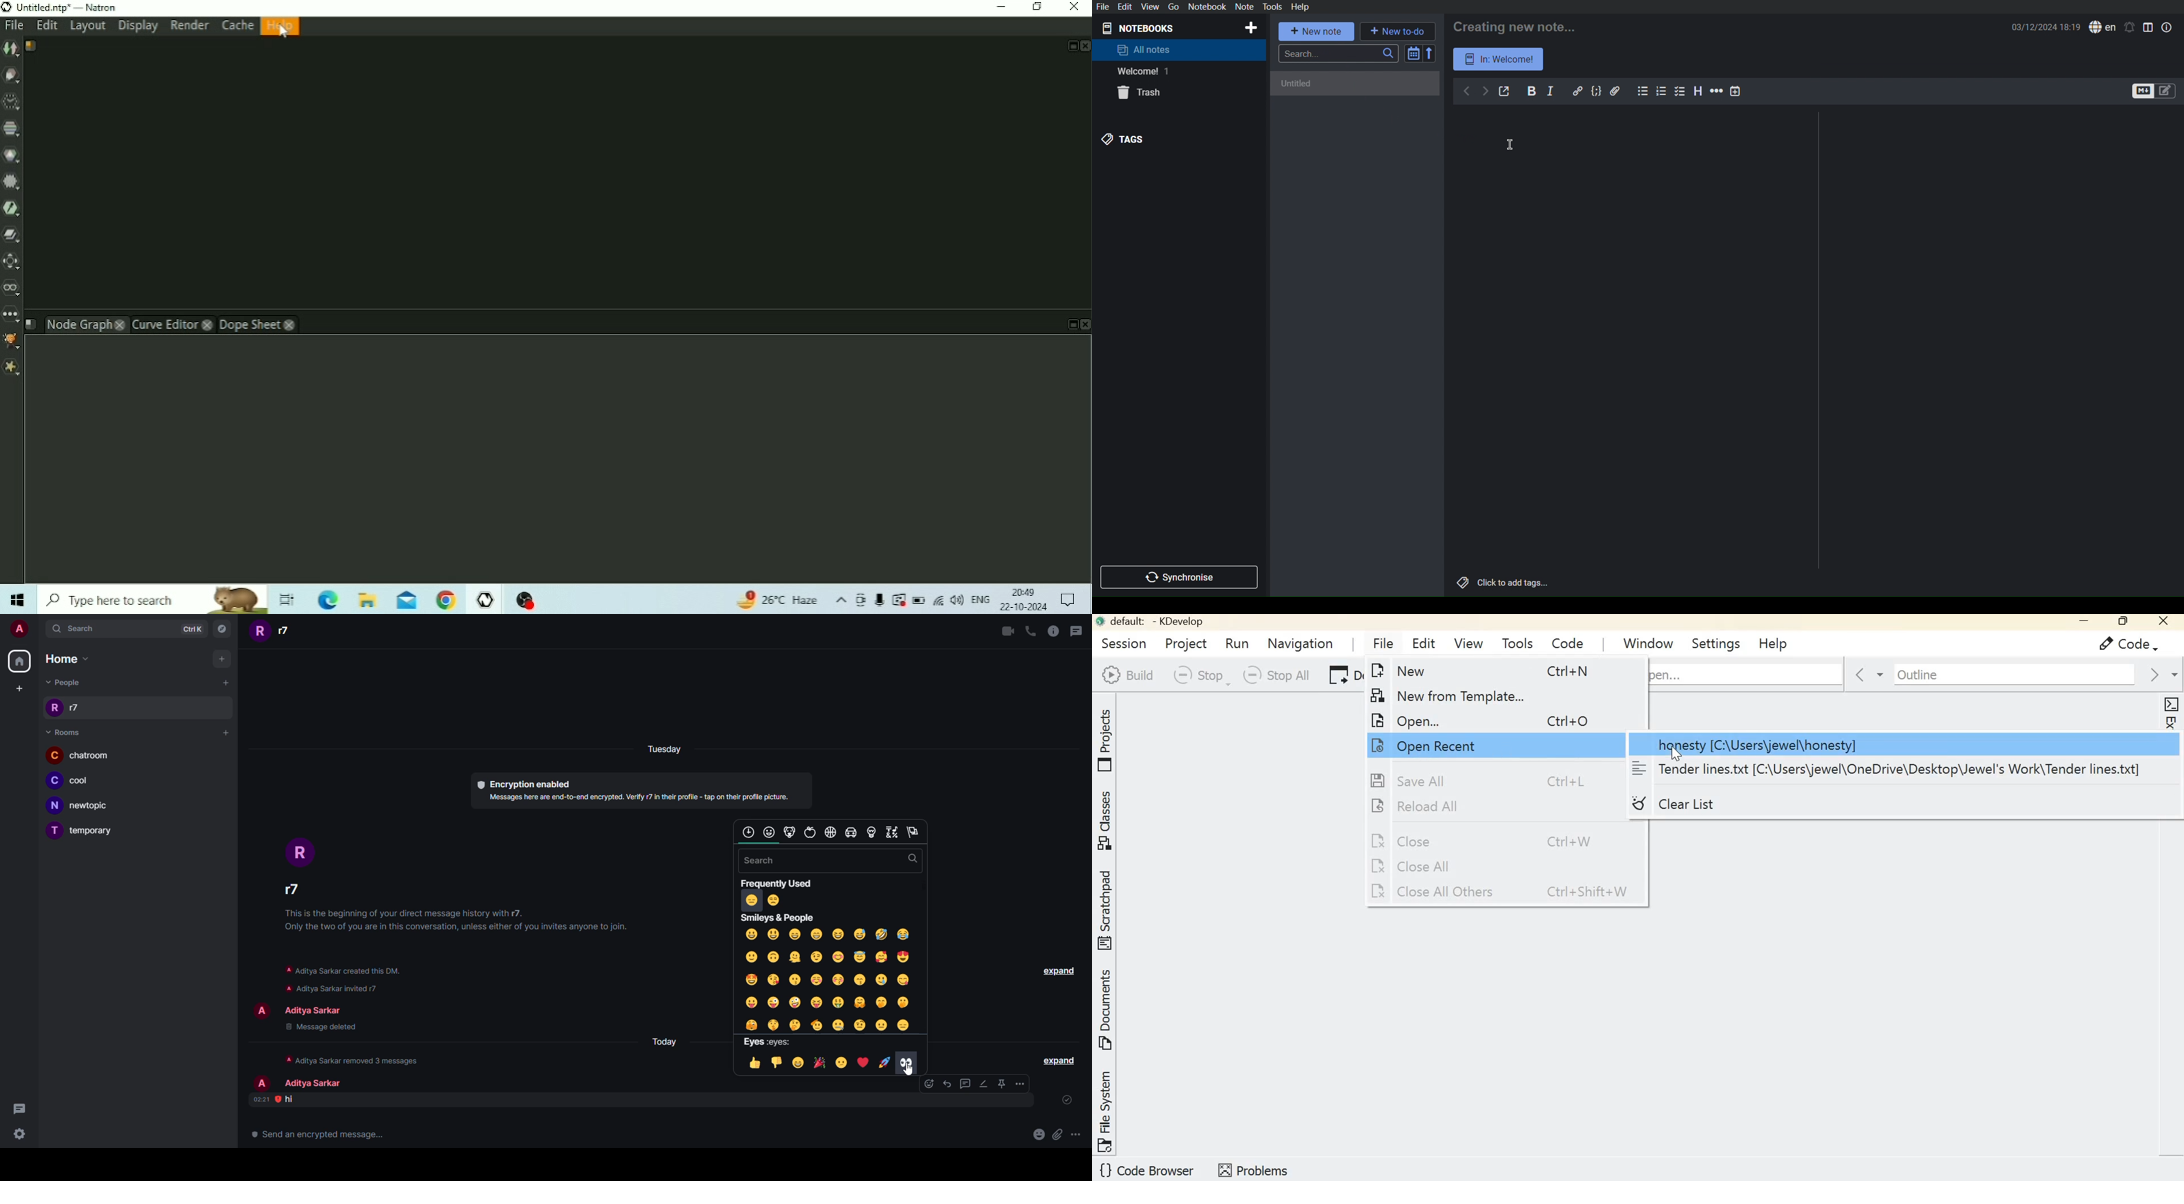 The width and height of the screenshot is (2184, 1204). What do you see at coordinates (1736, 91) in the screenshot?
I see `Insert Time` at bounding box center [1736, 91].